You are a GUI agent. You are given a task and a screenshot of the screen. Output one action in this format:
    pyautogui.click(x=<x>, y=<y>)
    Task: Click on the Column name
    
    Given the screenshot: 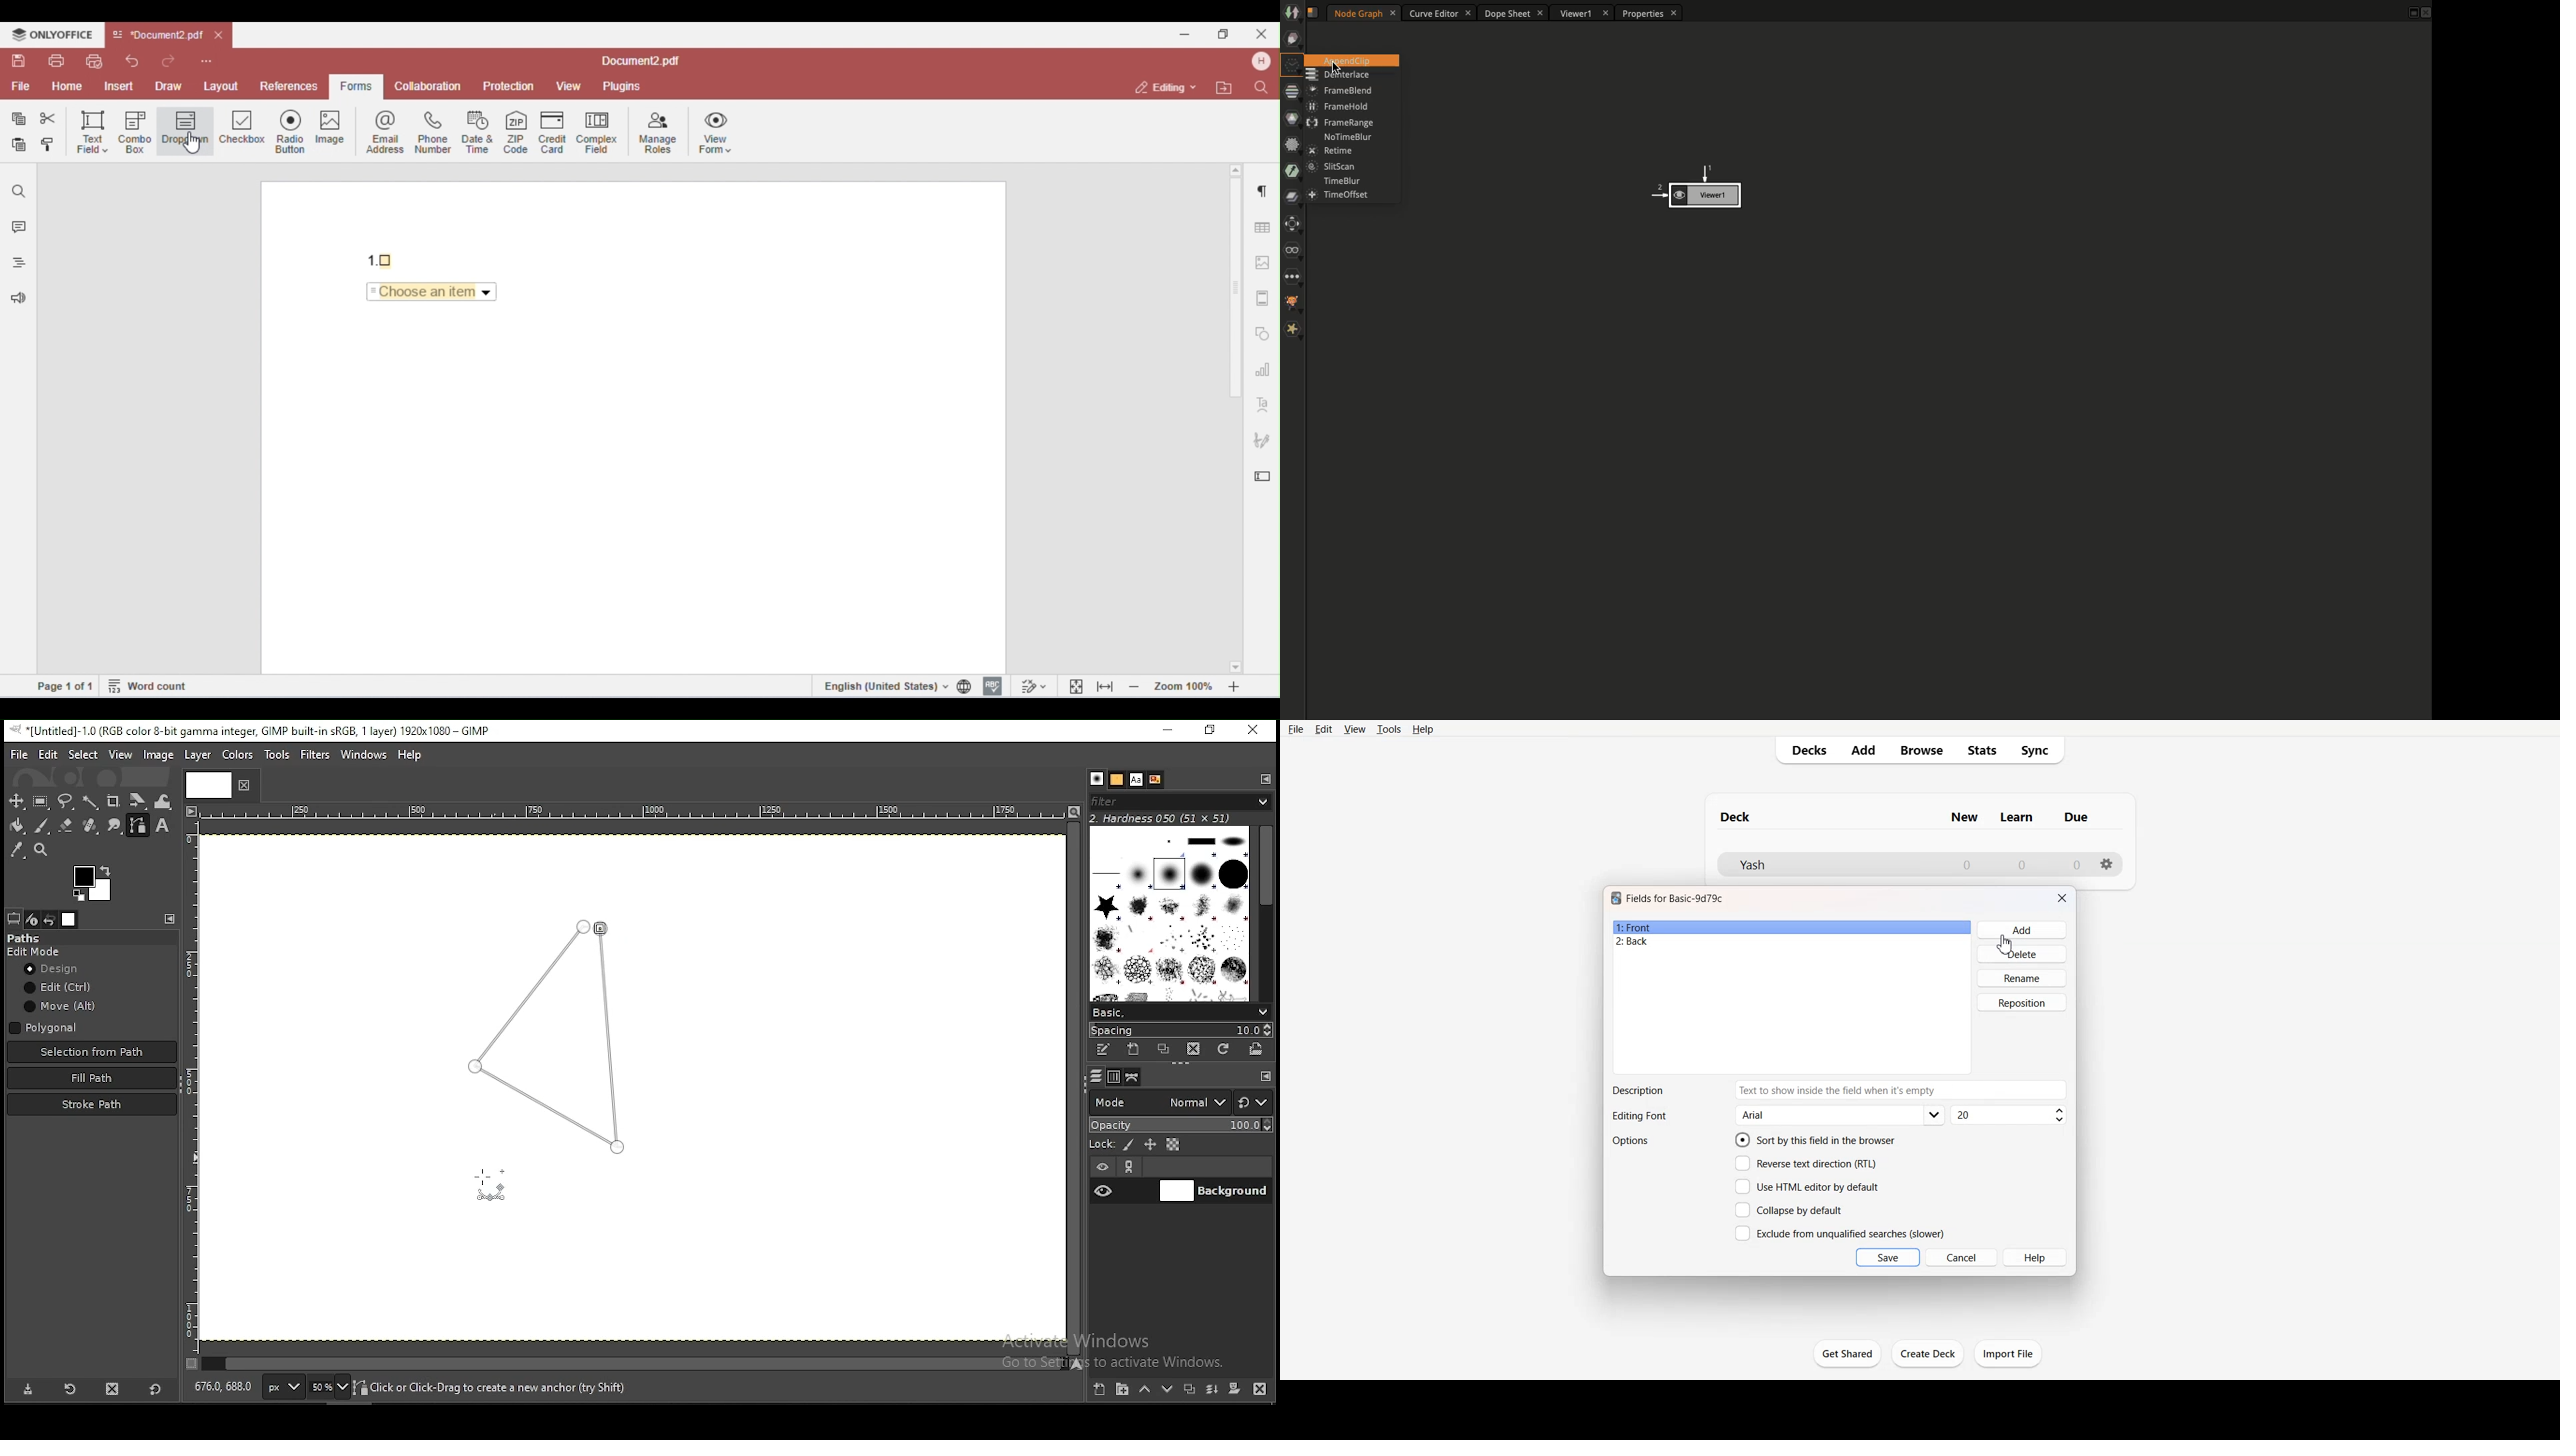 What is the action you would take?
    pyautogui.click(x=2017, y=817)
    